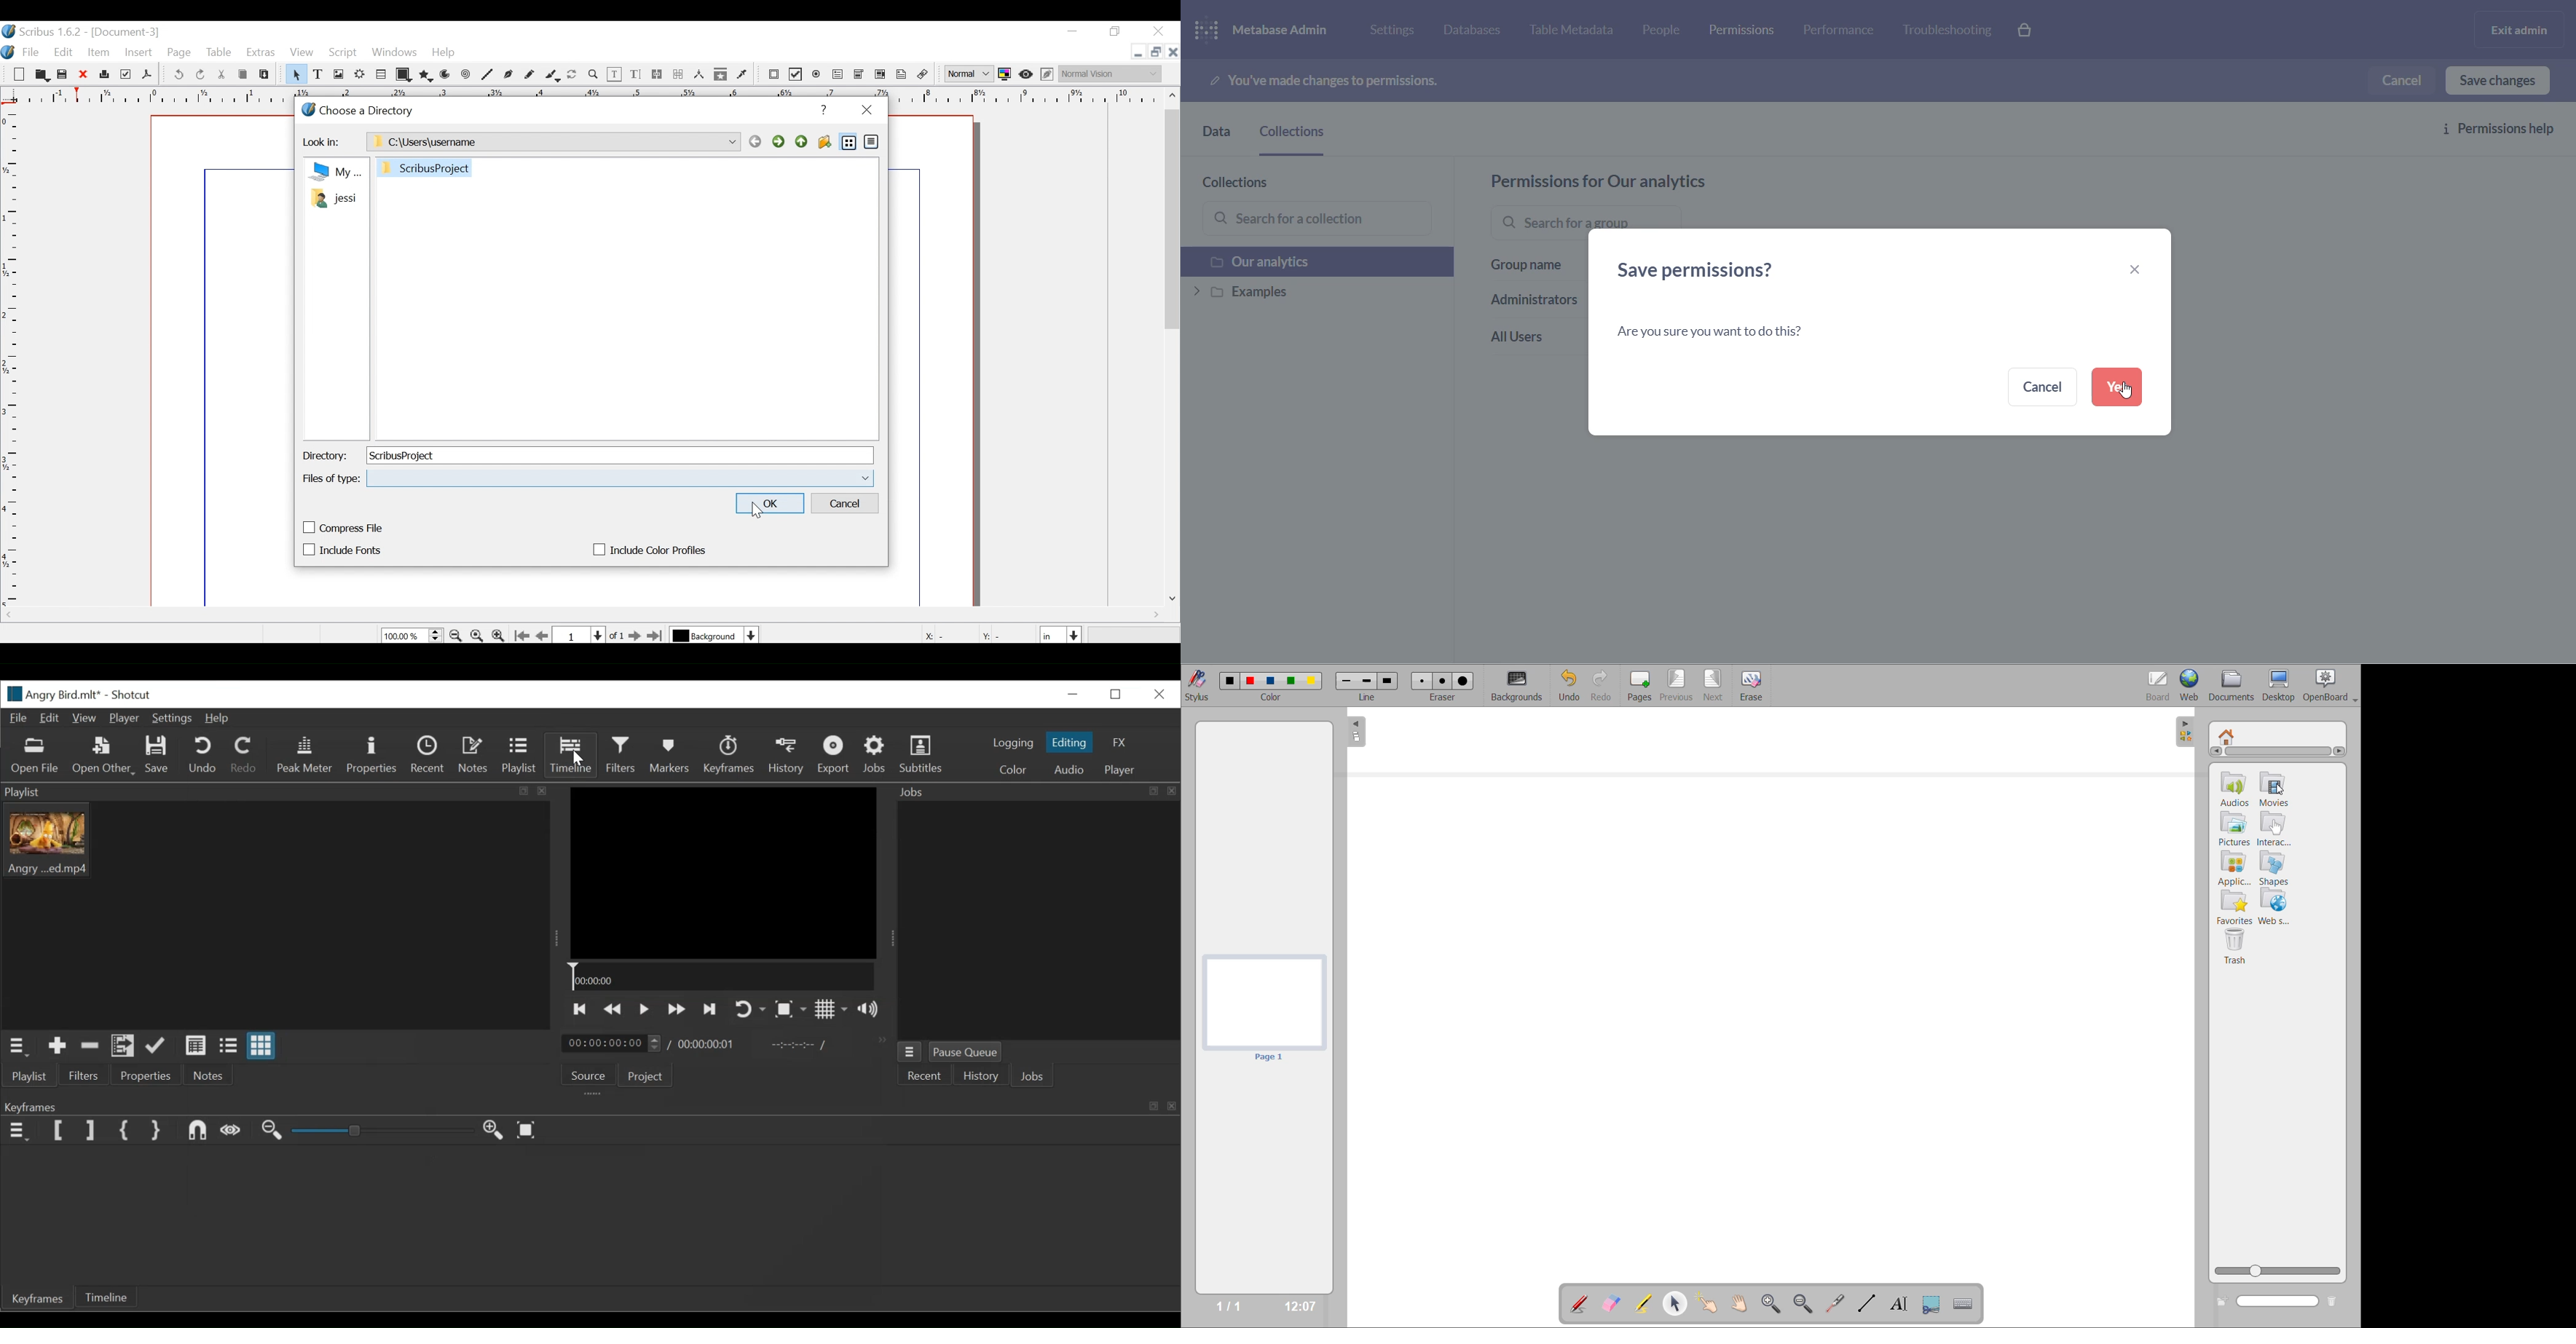 This screenshot has width=2576, height=1344. Describe the element at coordinates (50, 694) in the screenshot. I see `File name` at that location.